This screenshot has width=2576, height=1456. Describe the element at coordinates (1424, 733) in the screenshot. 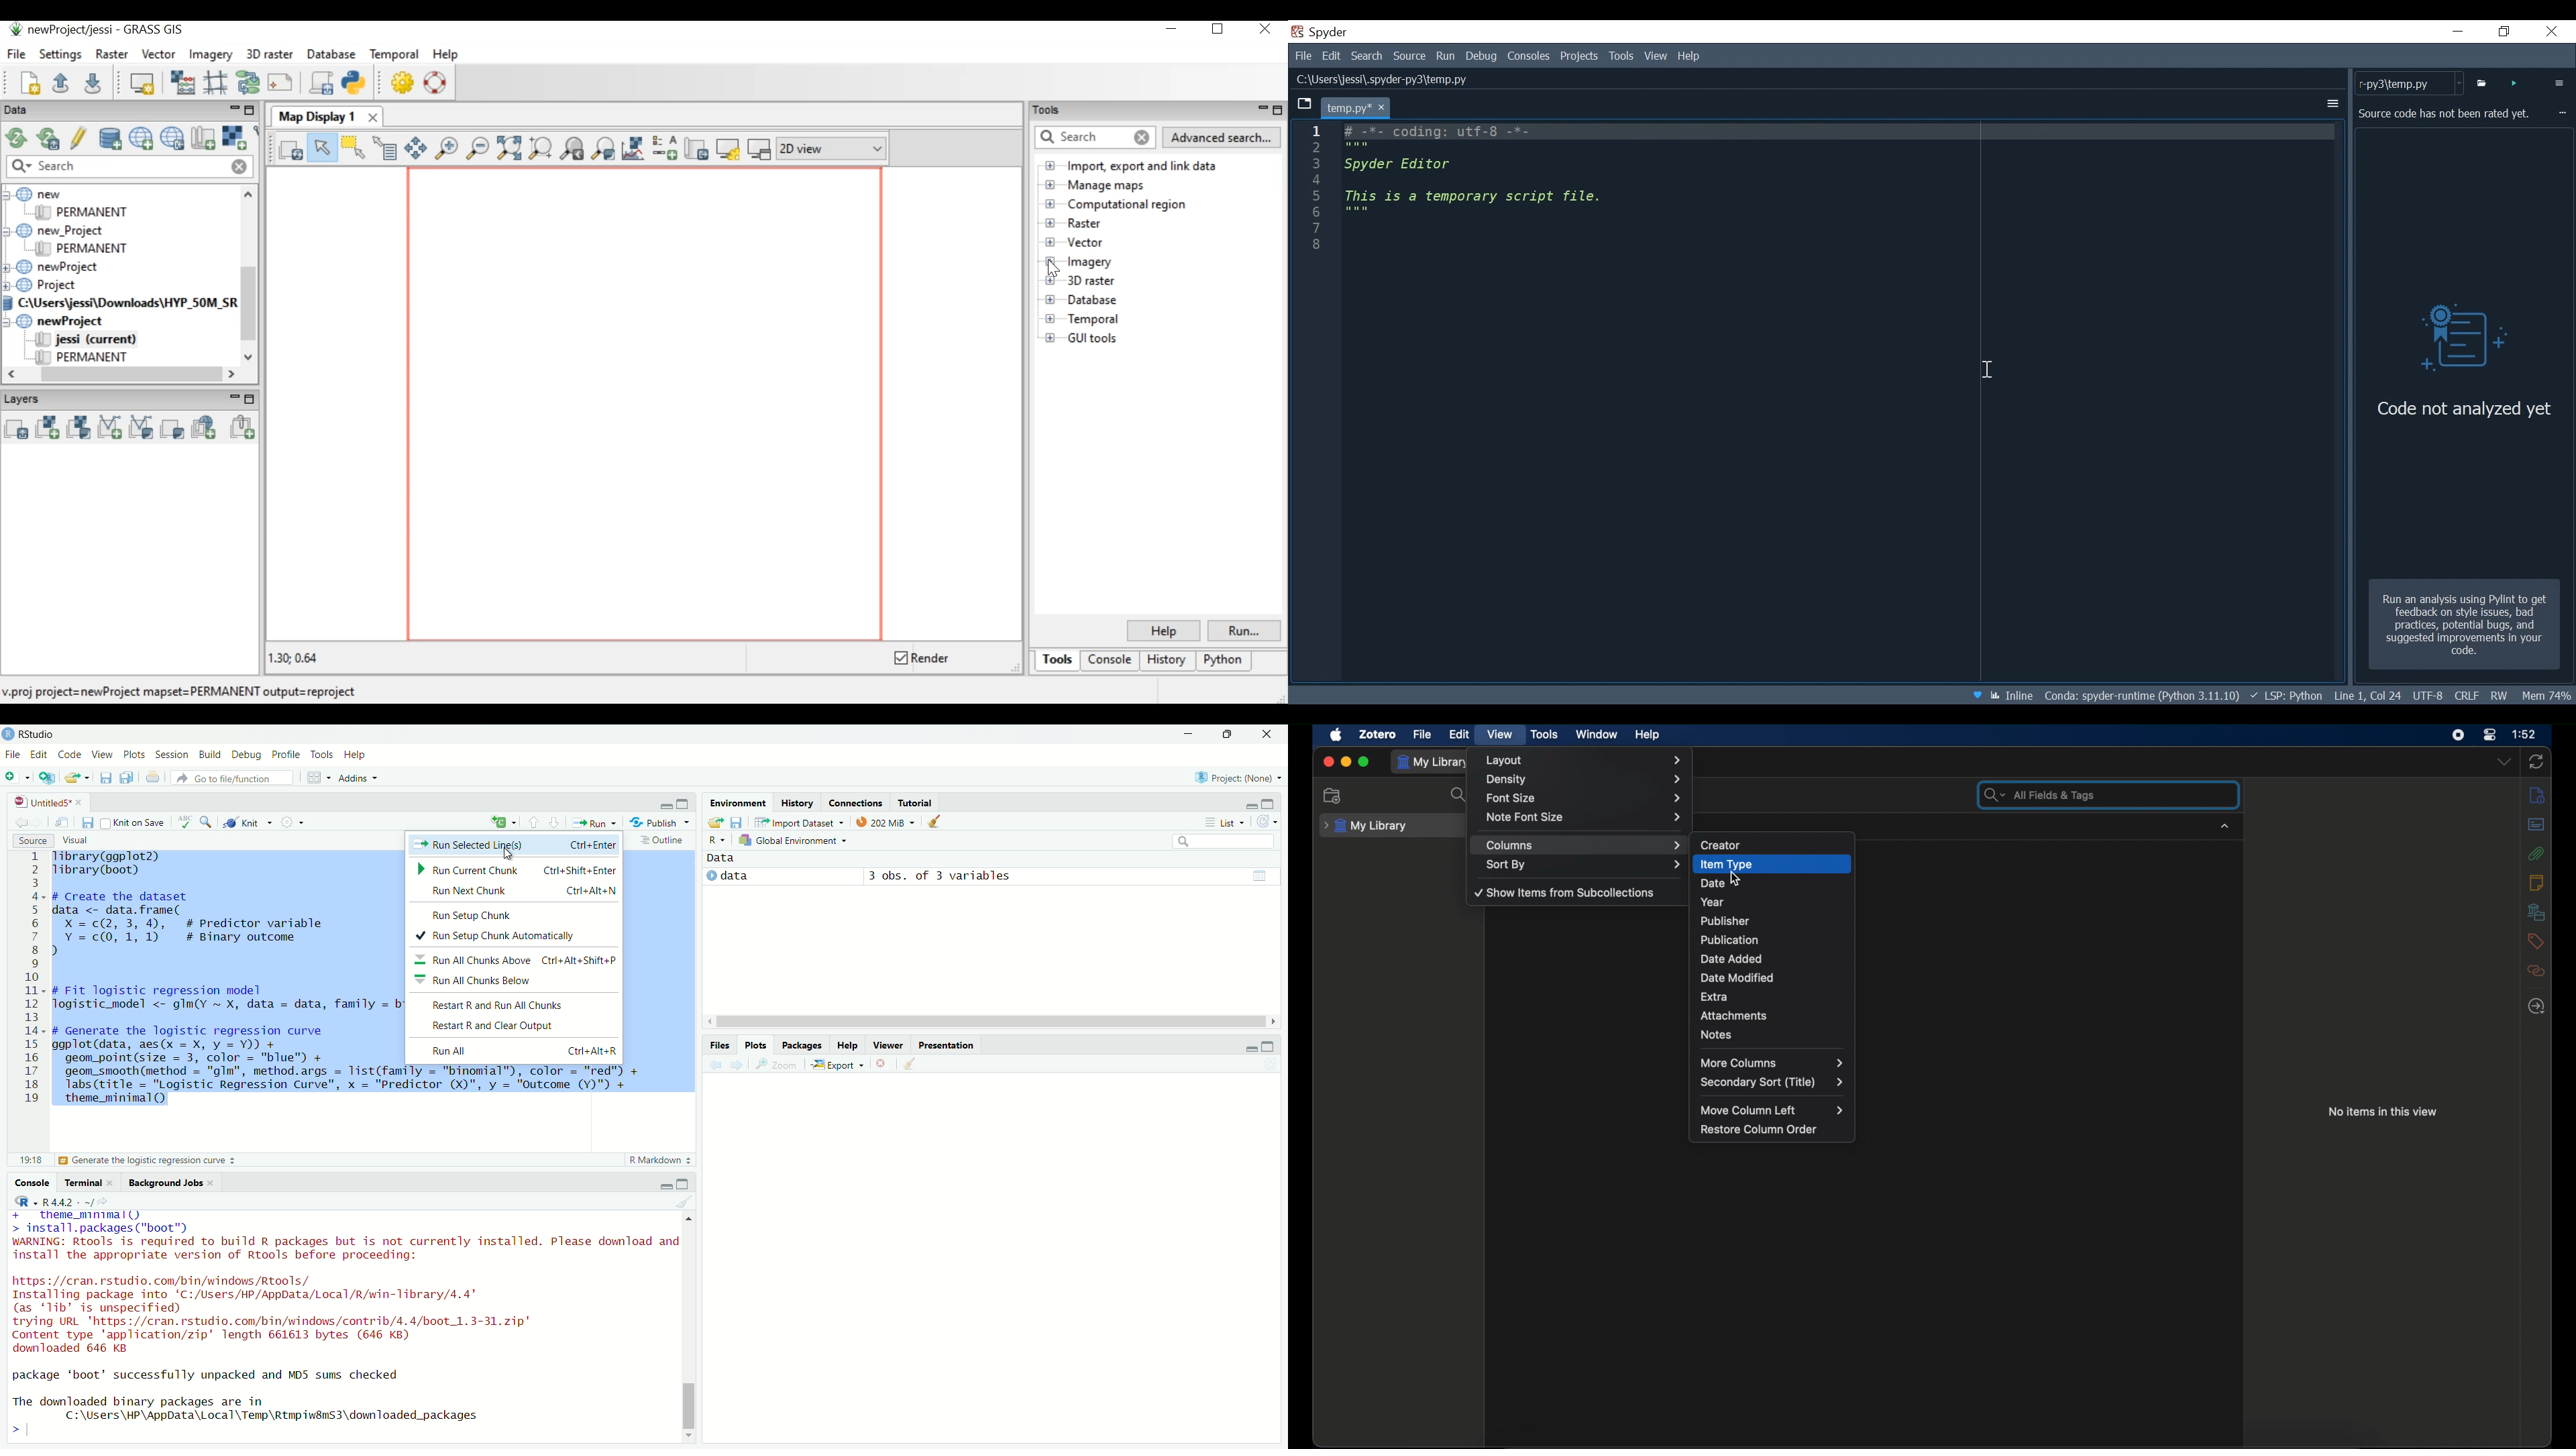

I see `file` at that location.